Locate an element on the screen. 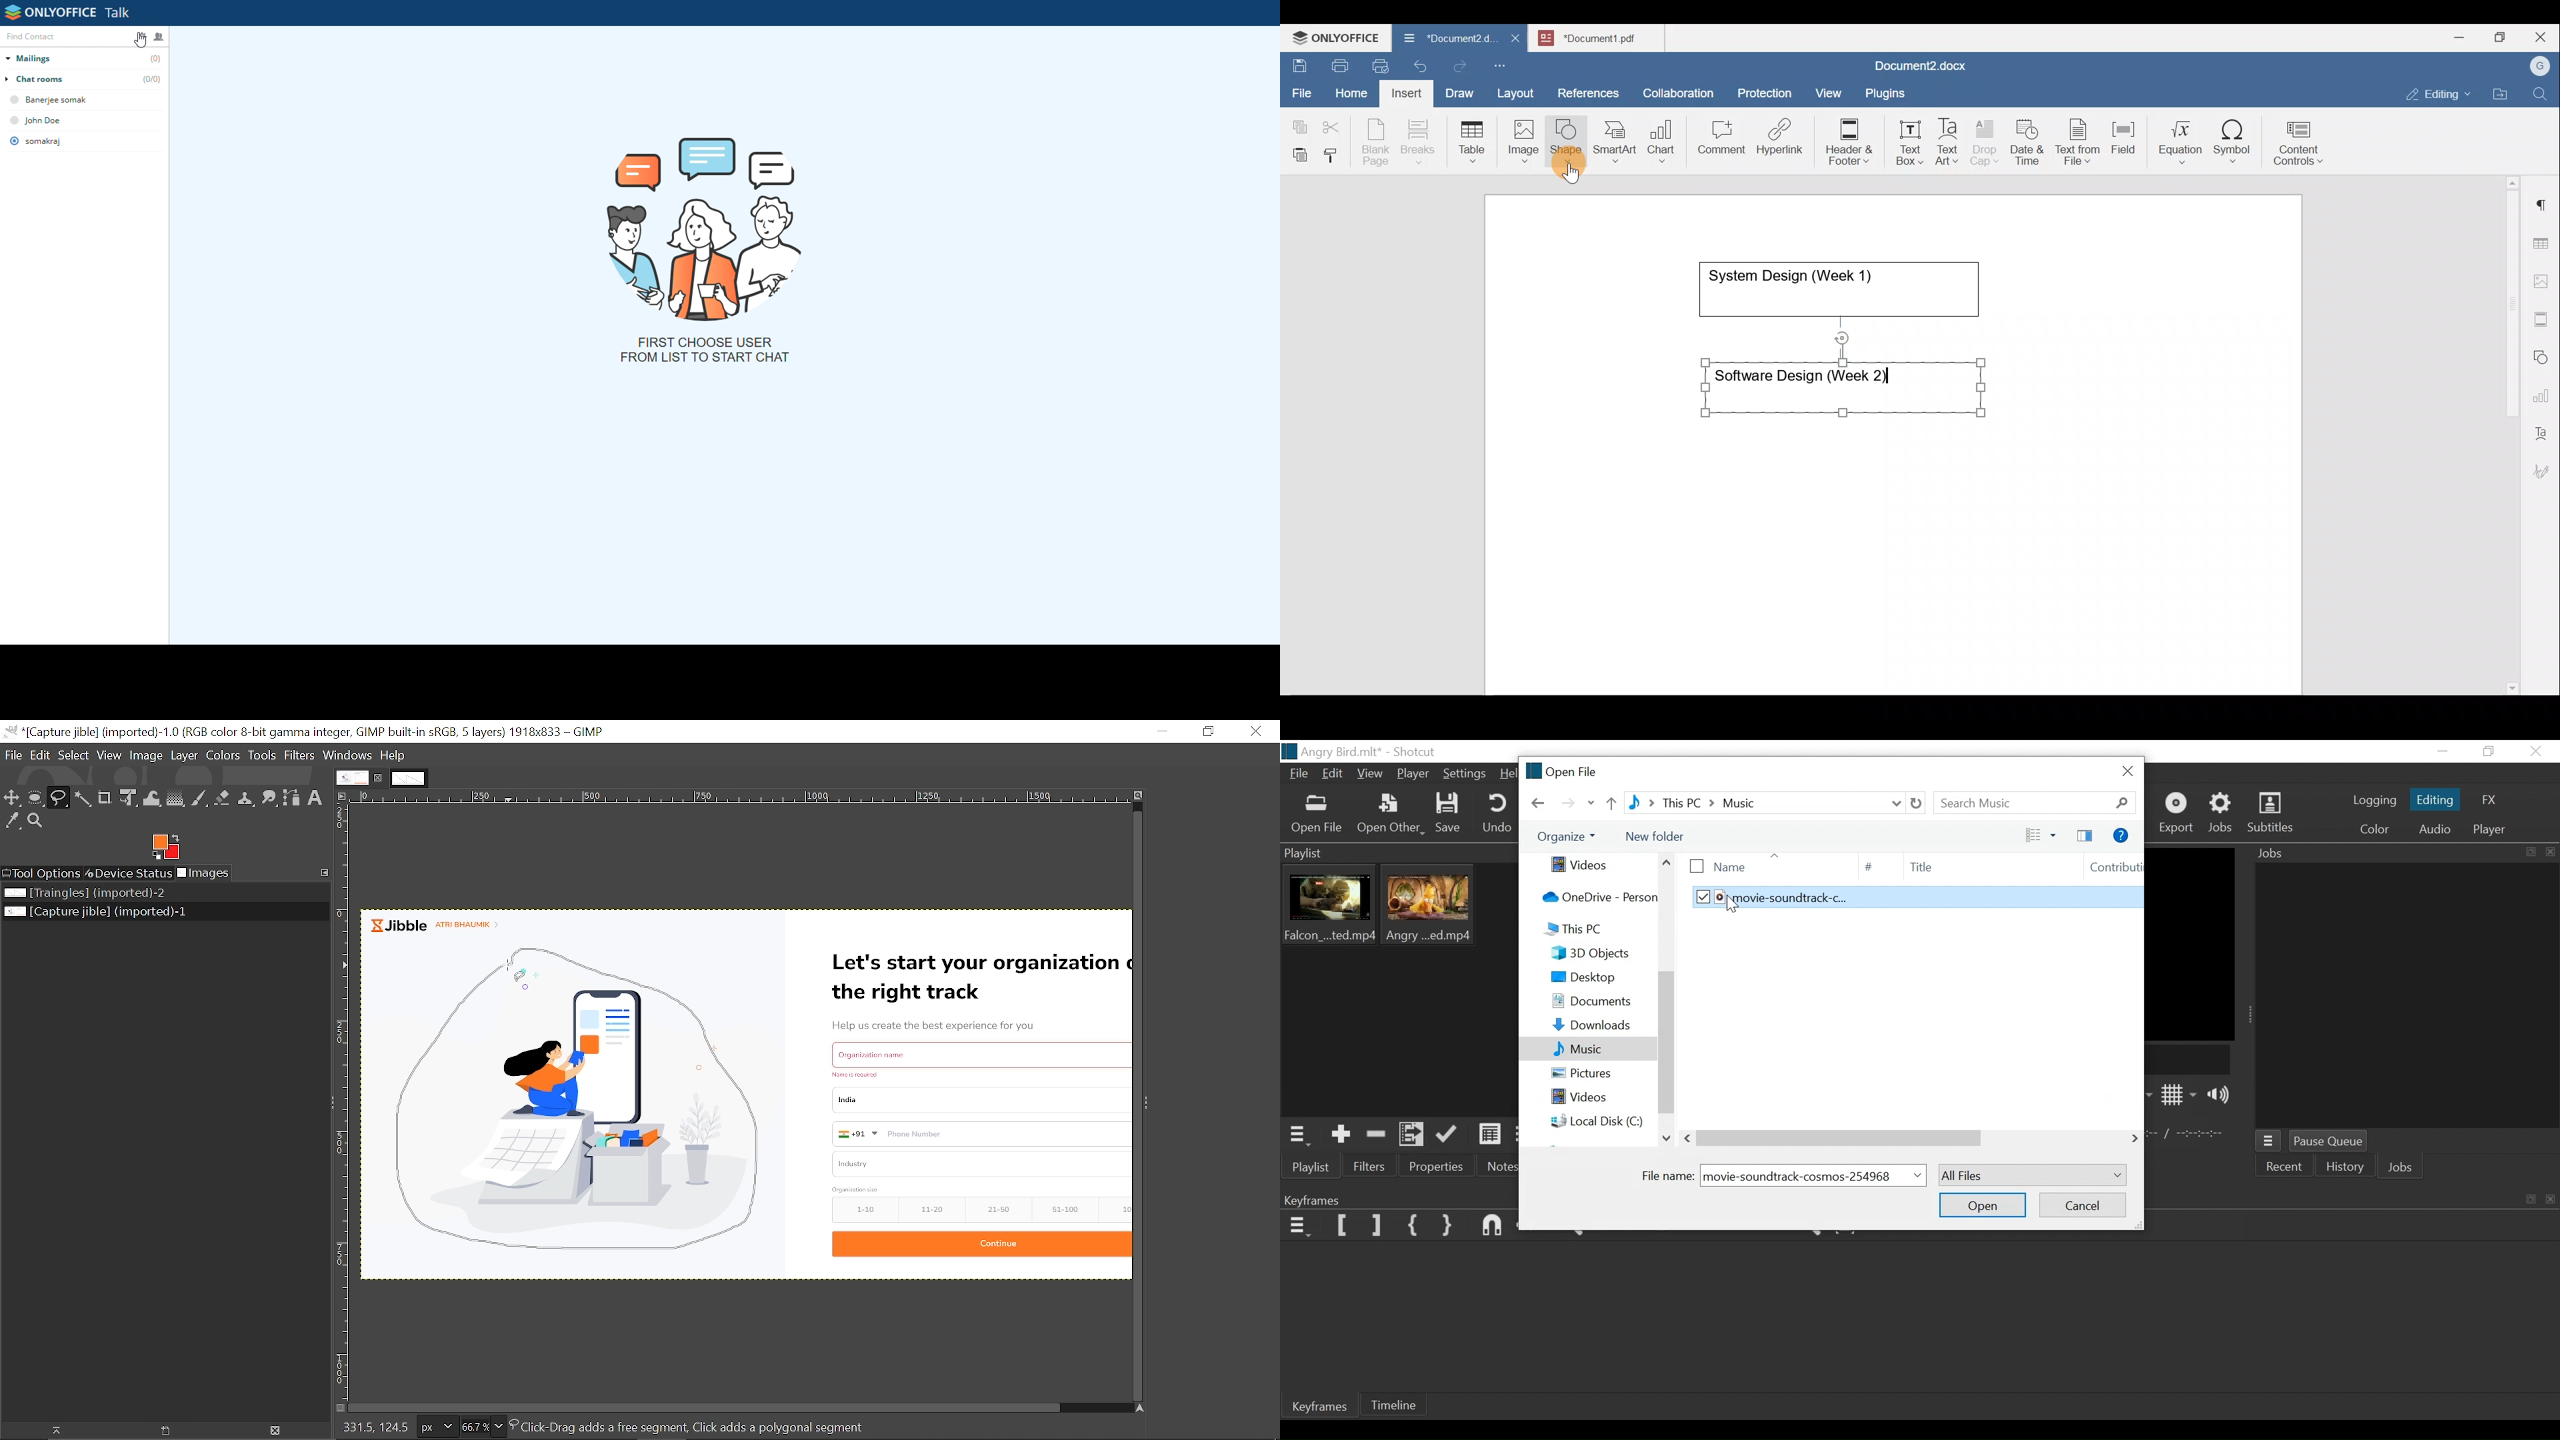 This screenshot has width=2576, height=1456. Current image file is located at coordinates (98, 912).